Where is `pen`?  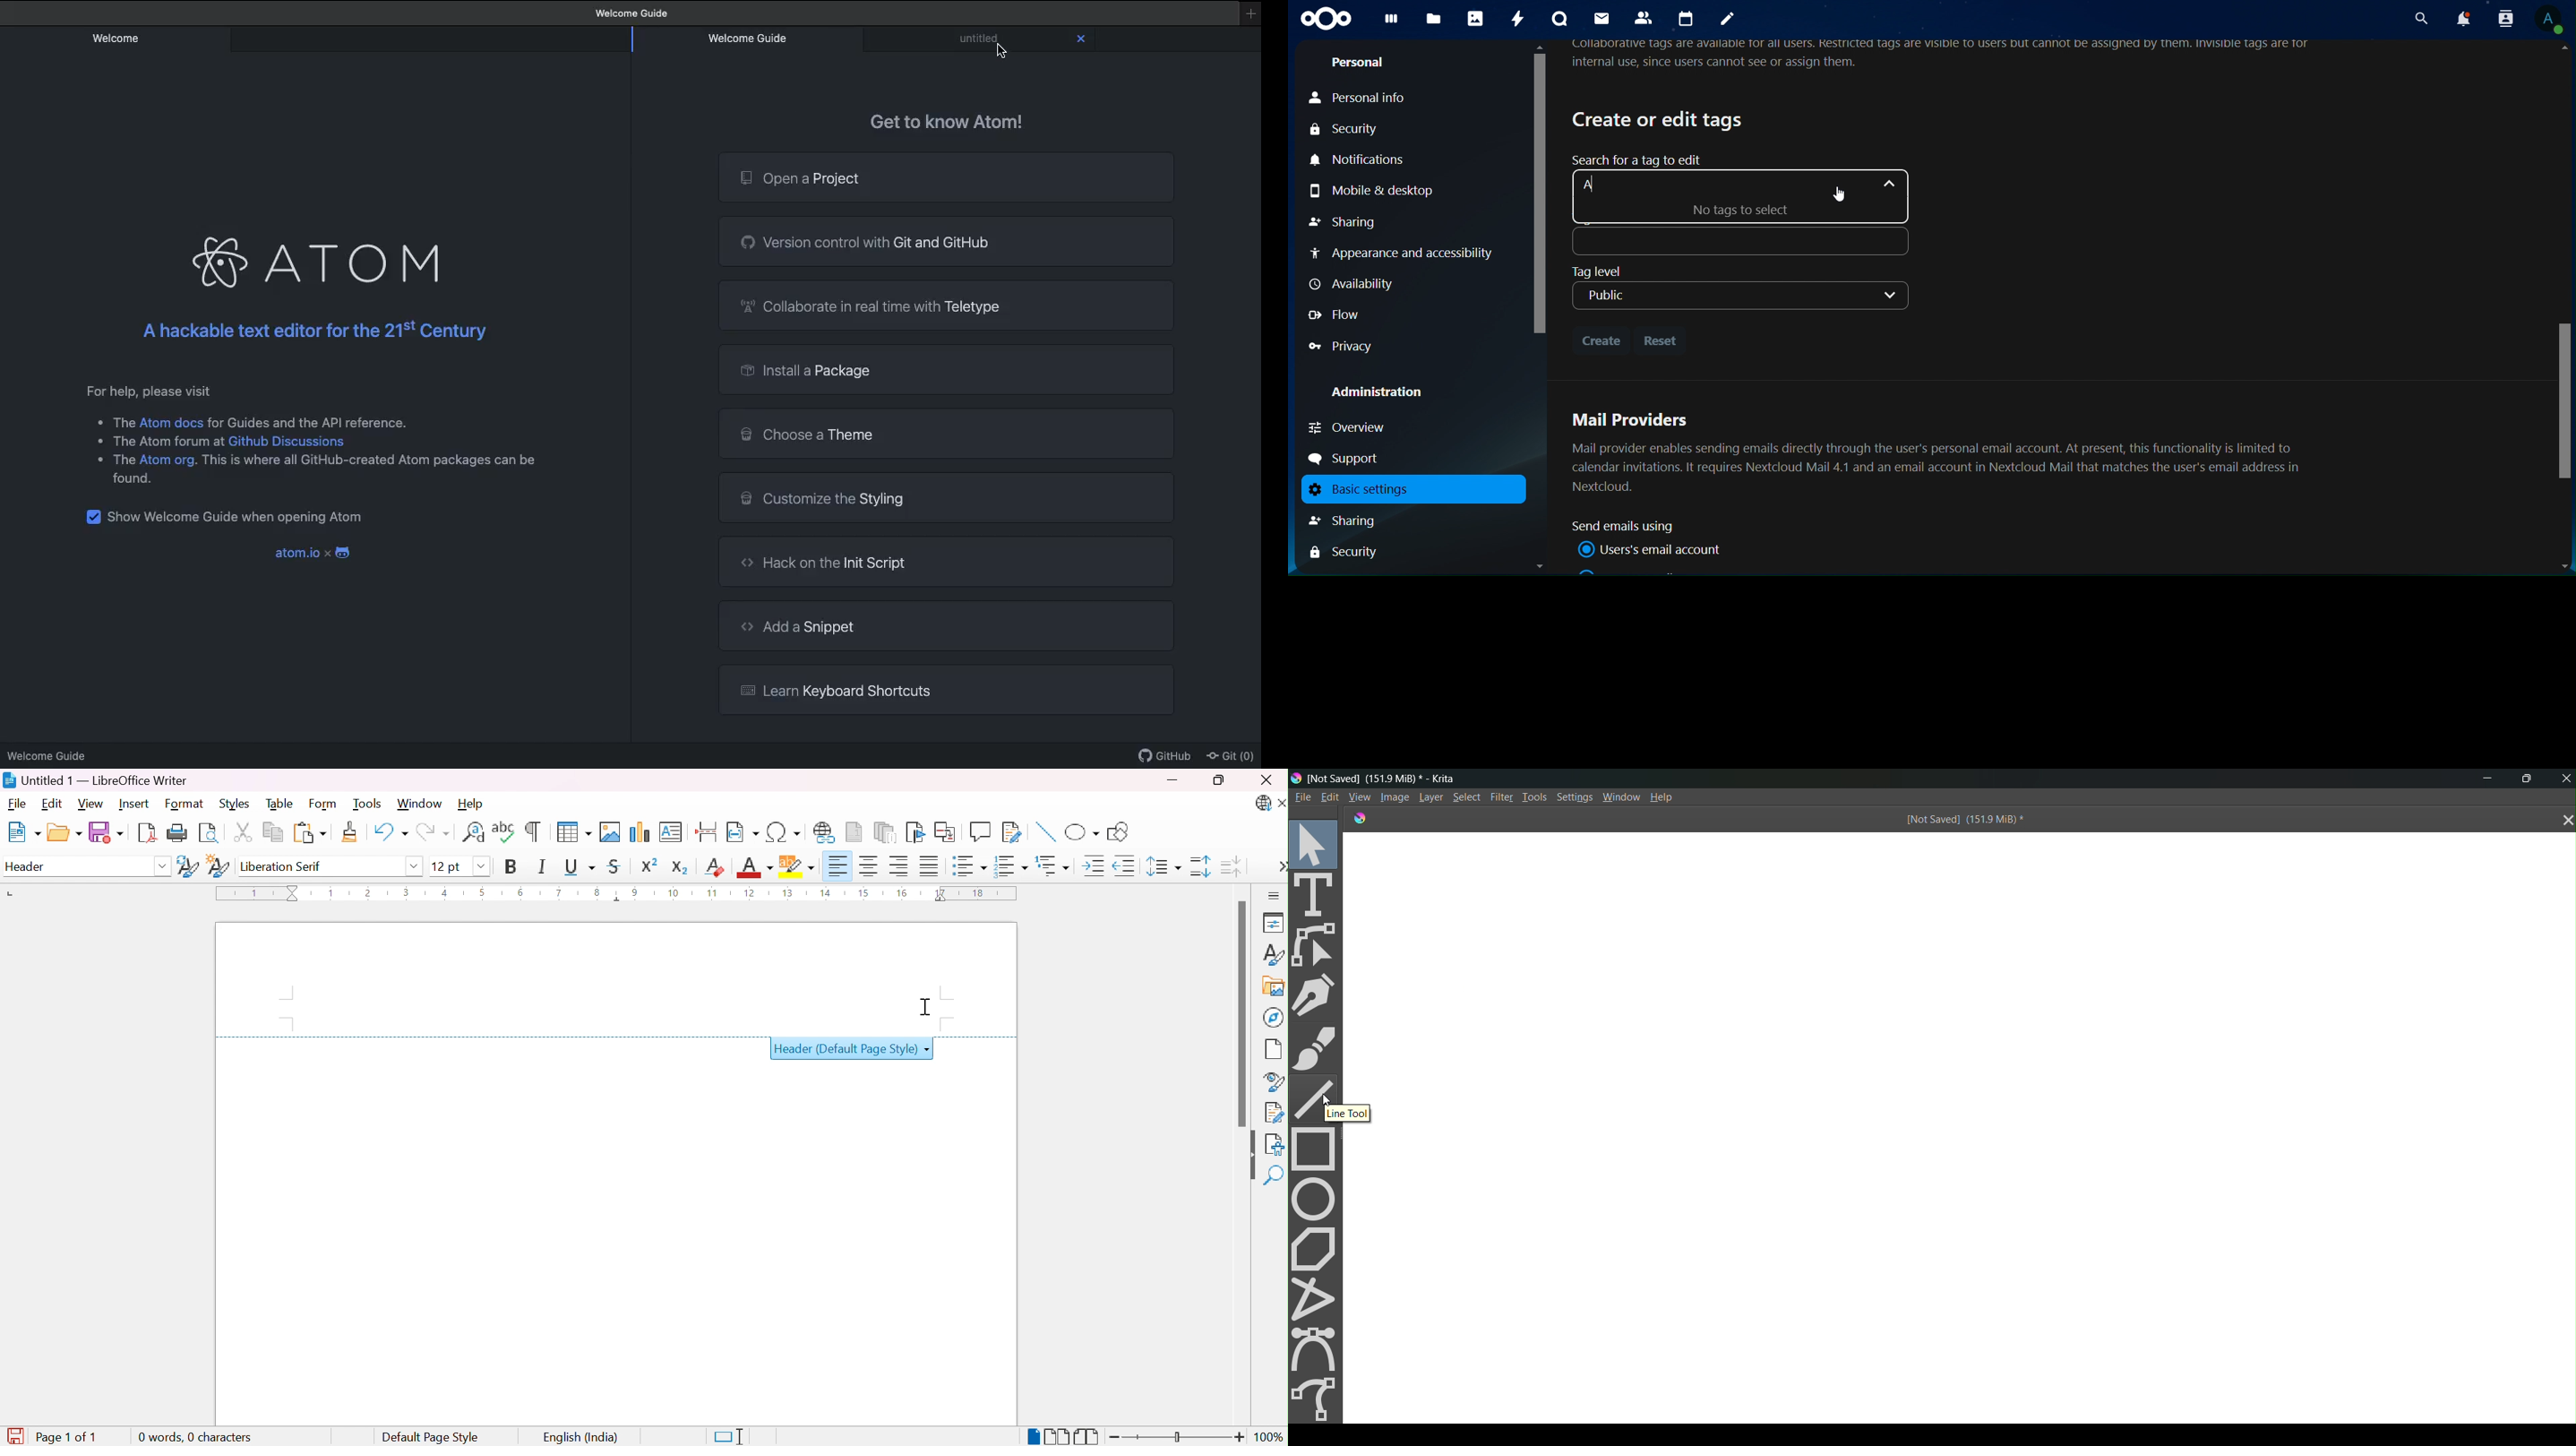
pen is located at coordinates (1317, 995).